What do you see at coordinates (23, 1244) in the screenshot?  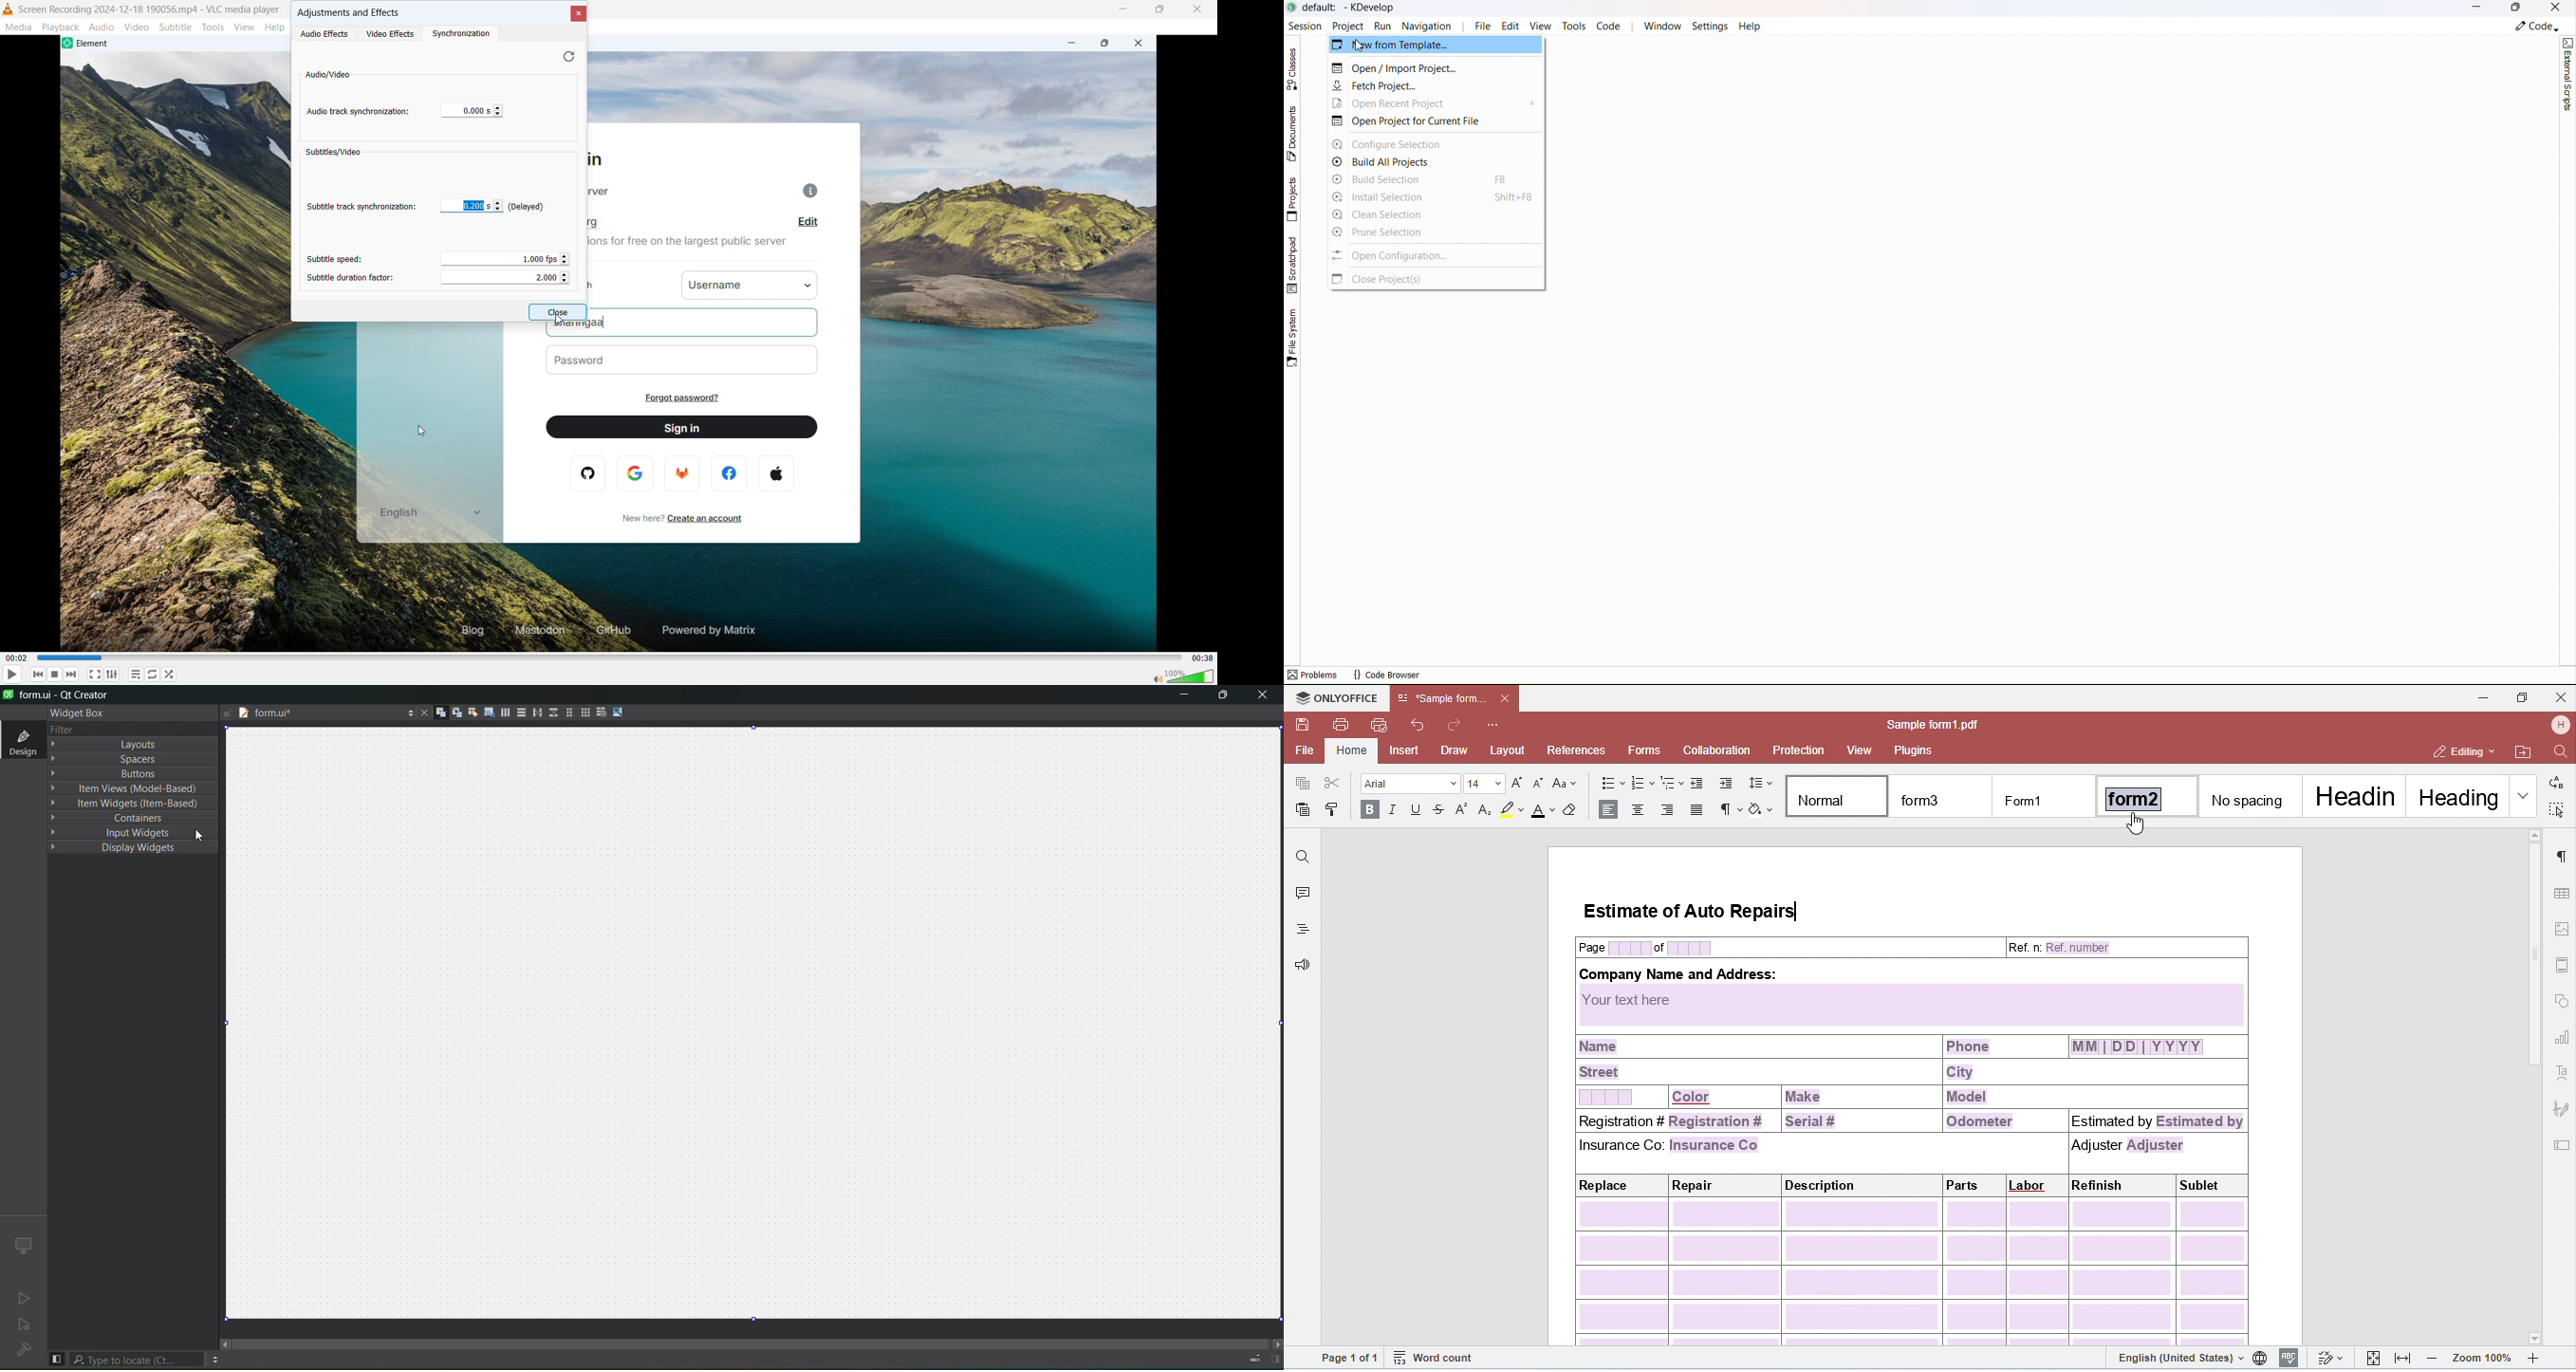 I see `icon` at bounding box center [23, 1244].